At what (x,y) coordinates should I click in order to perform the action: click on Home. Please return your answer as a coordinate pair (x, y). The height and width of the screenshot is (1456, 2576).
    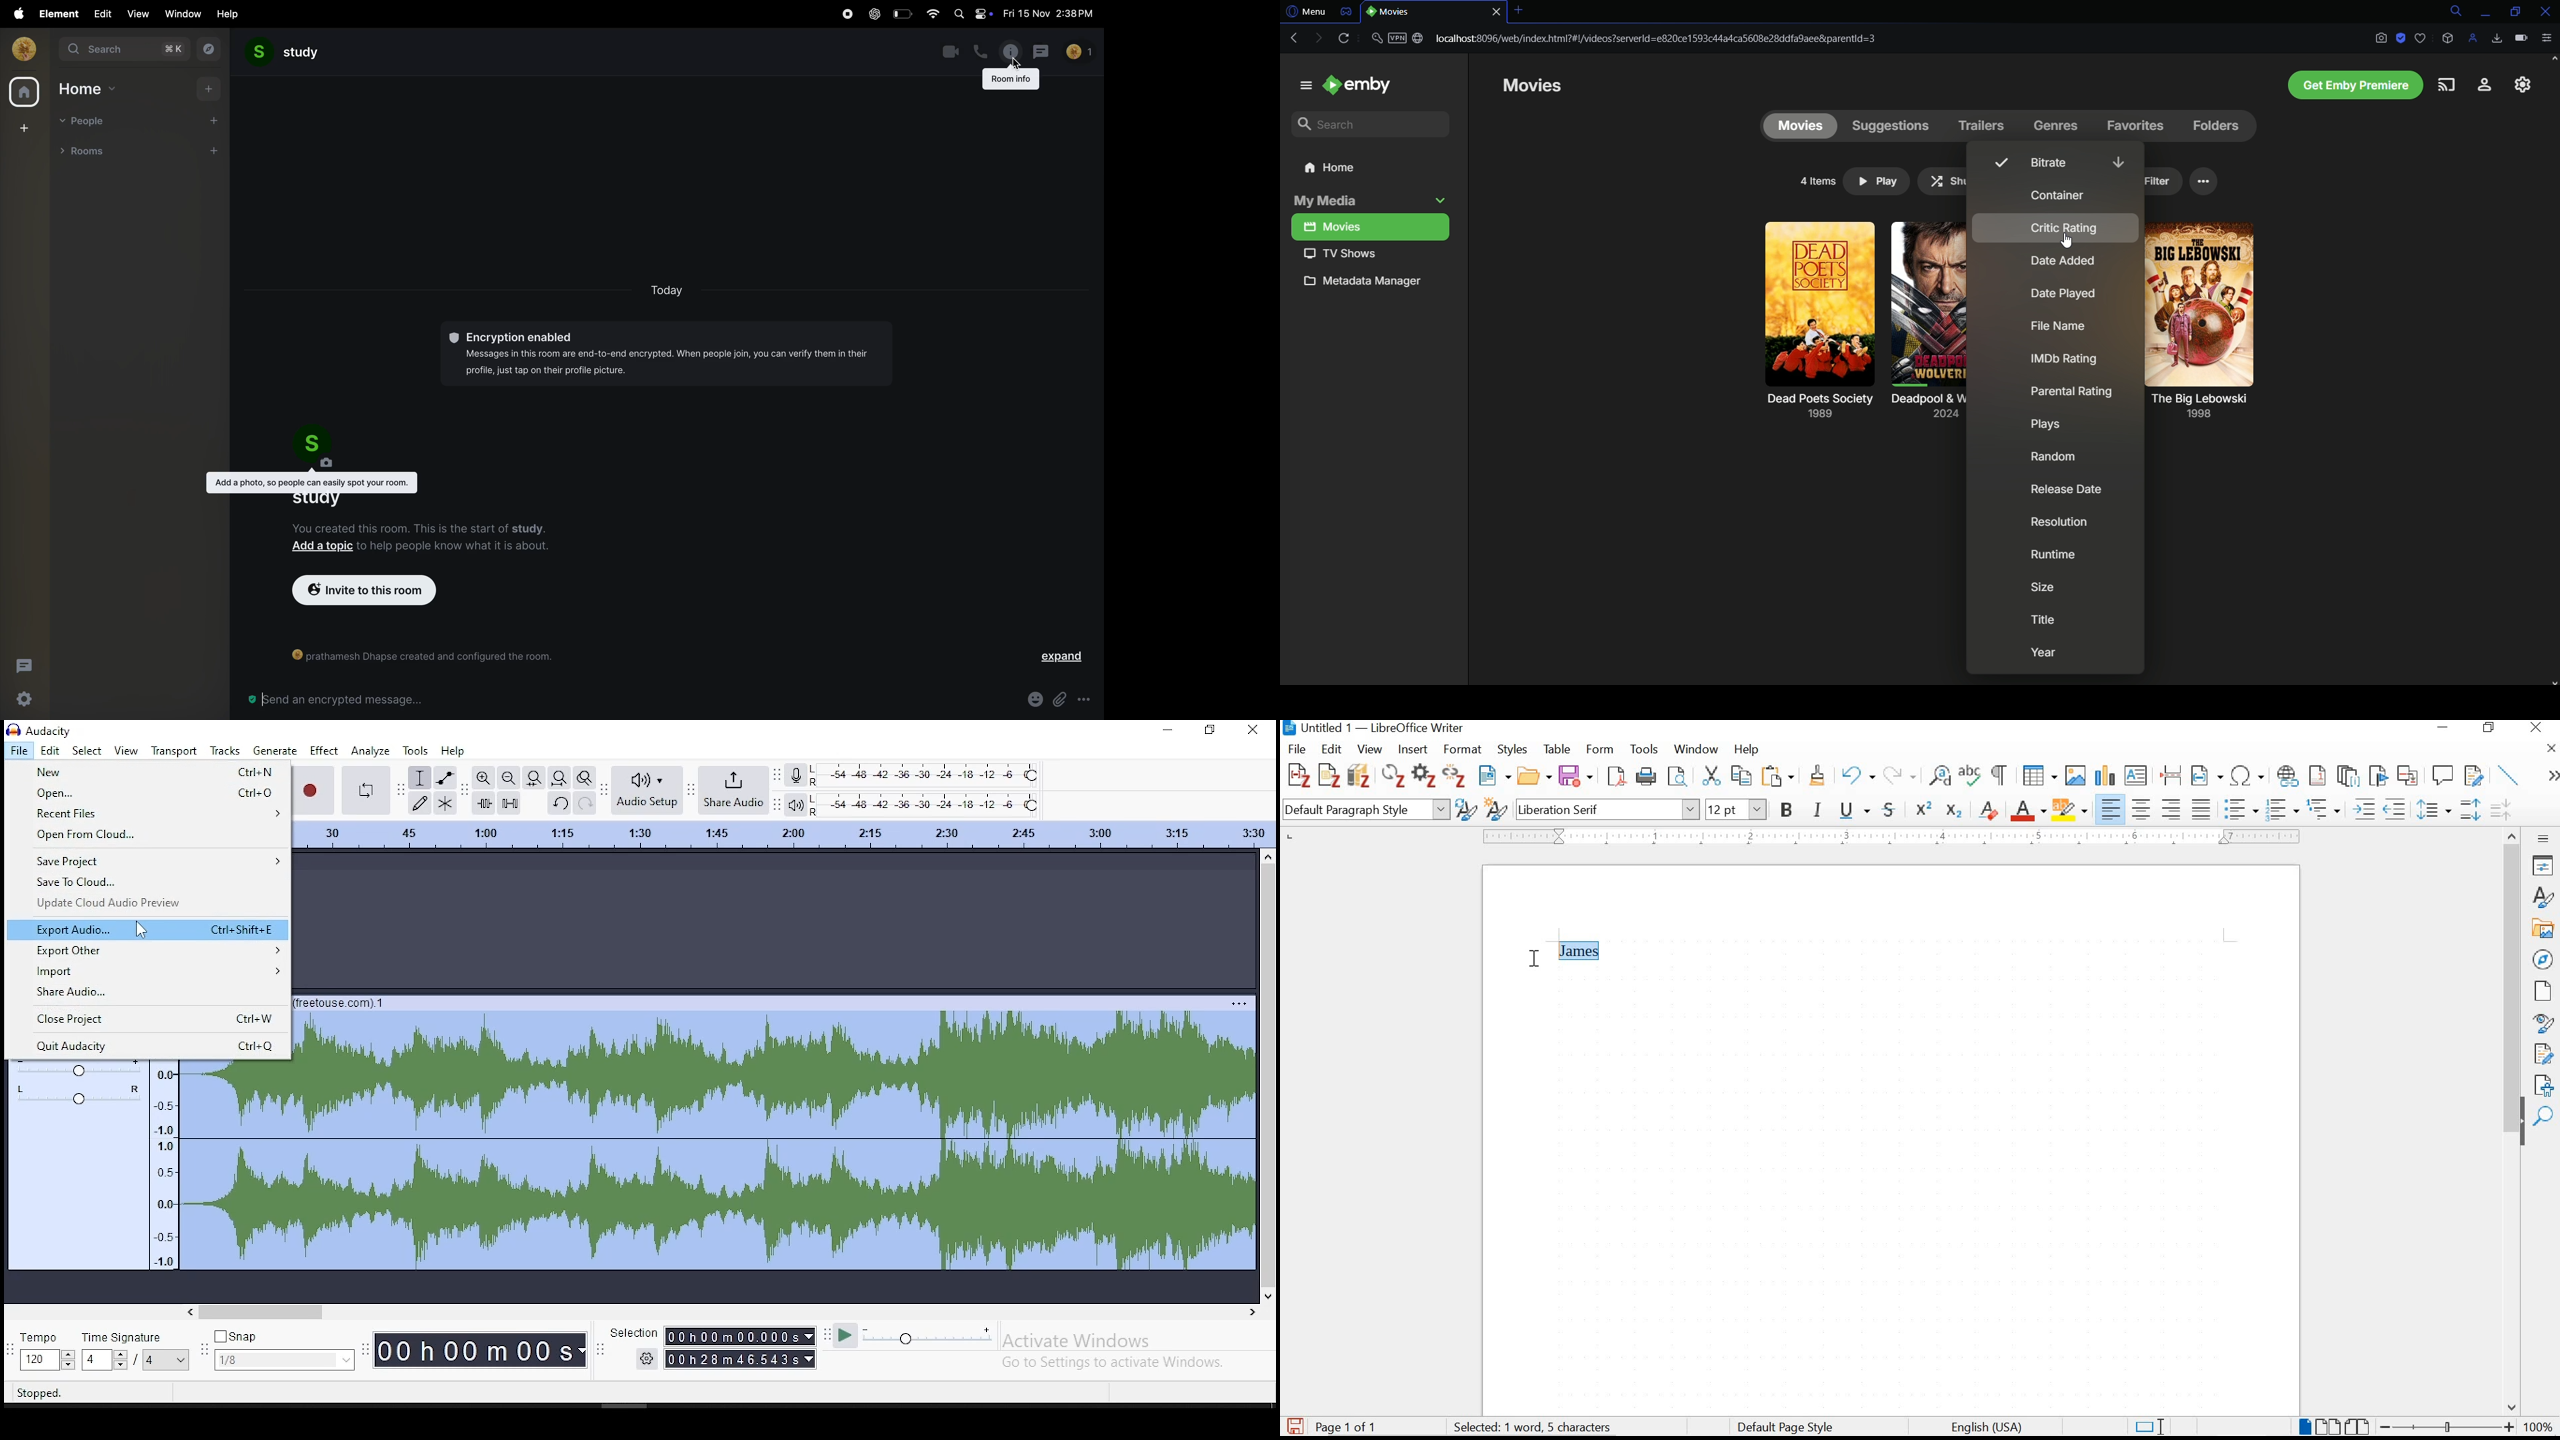
    Looking at the image, I should click on (1374, 171).